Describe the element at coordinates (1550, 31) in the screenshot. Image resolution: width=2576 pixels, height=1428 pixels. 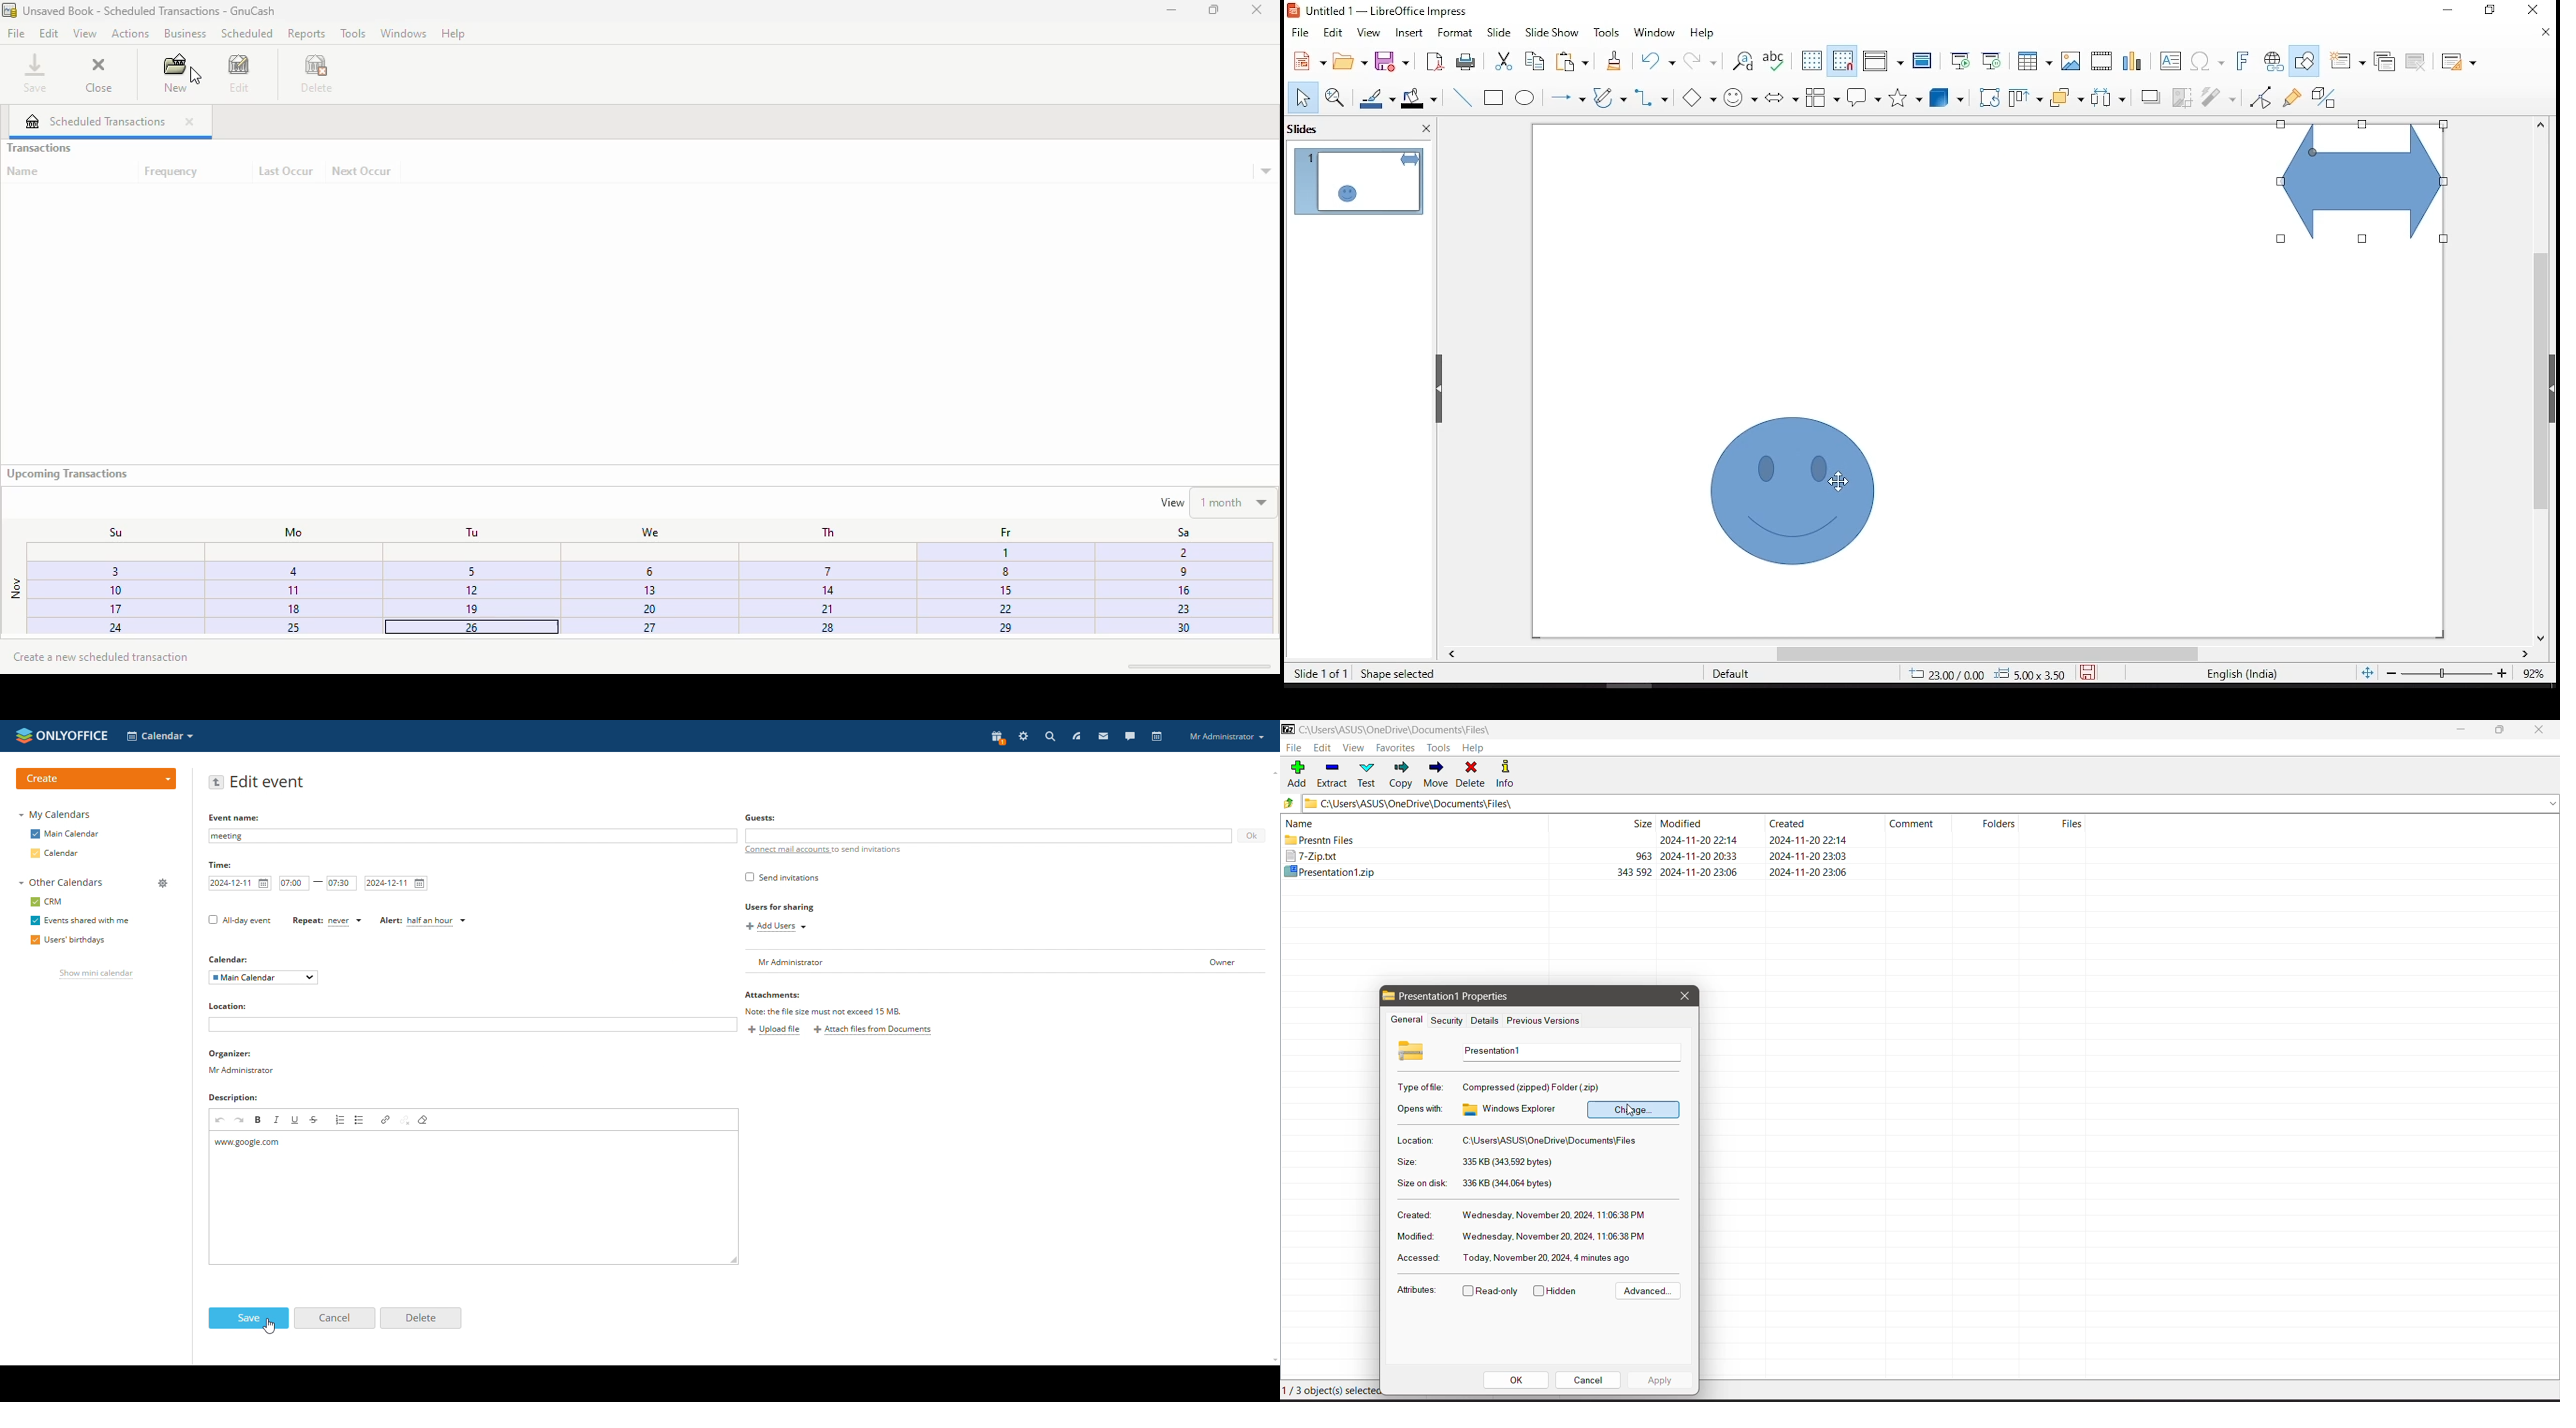
I see `slide show` at that location.